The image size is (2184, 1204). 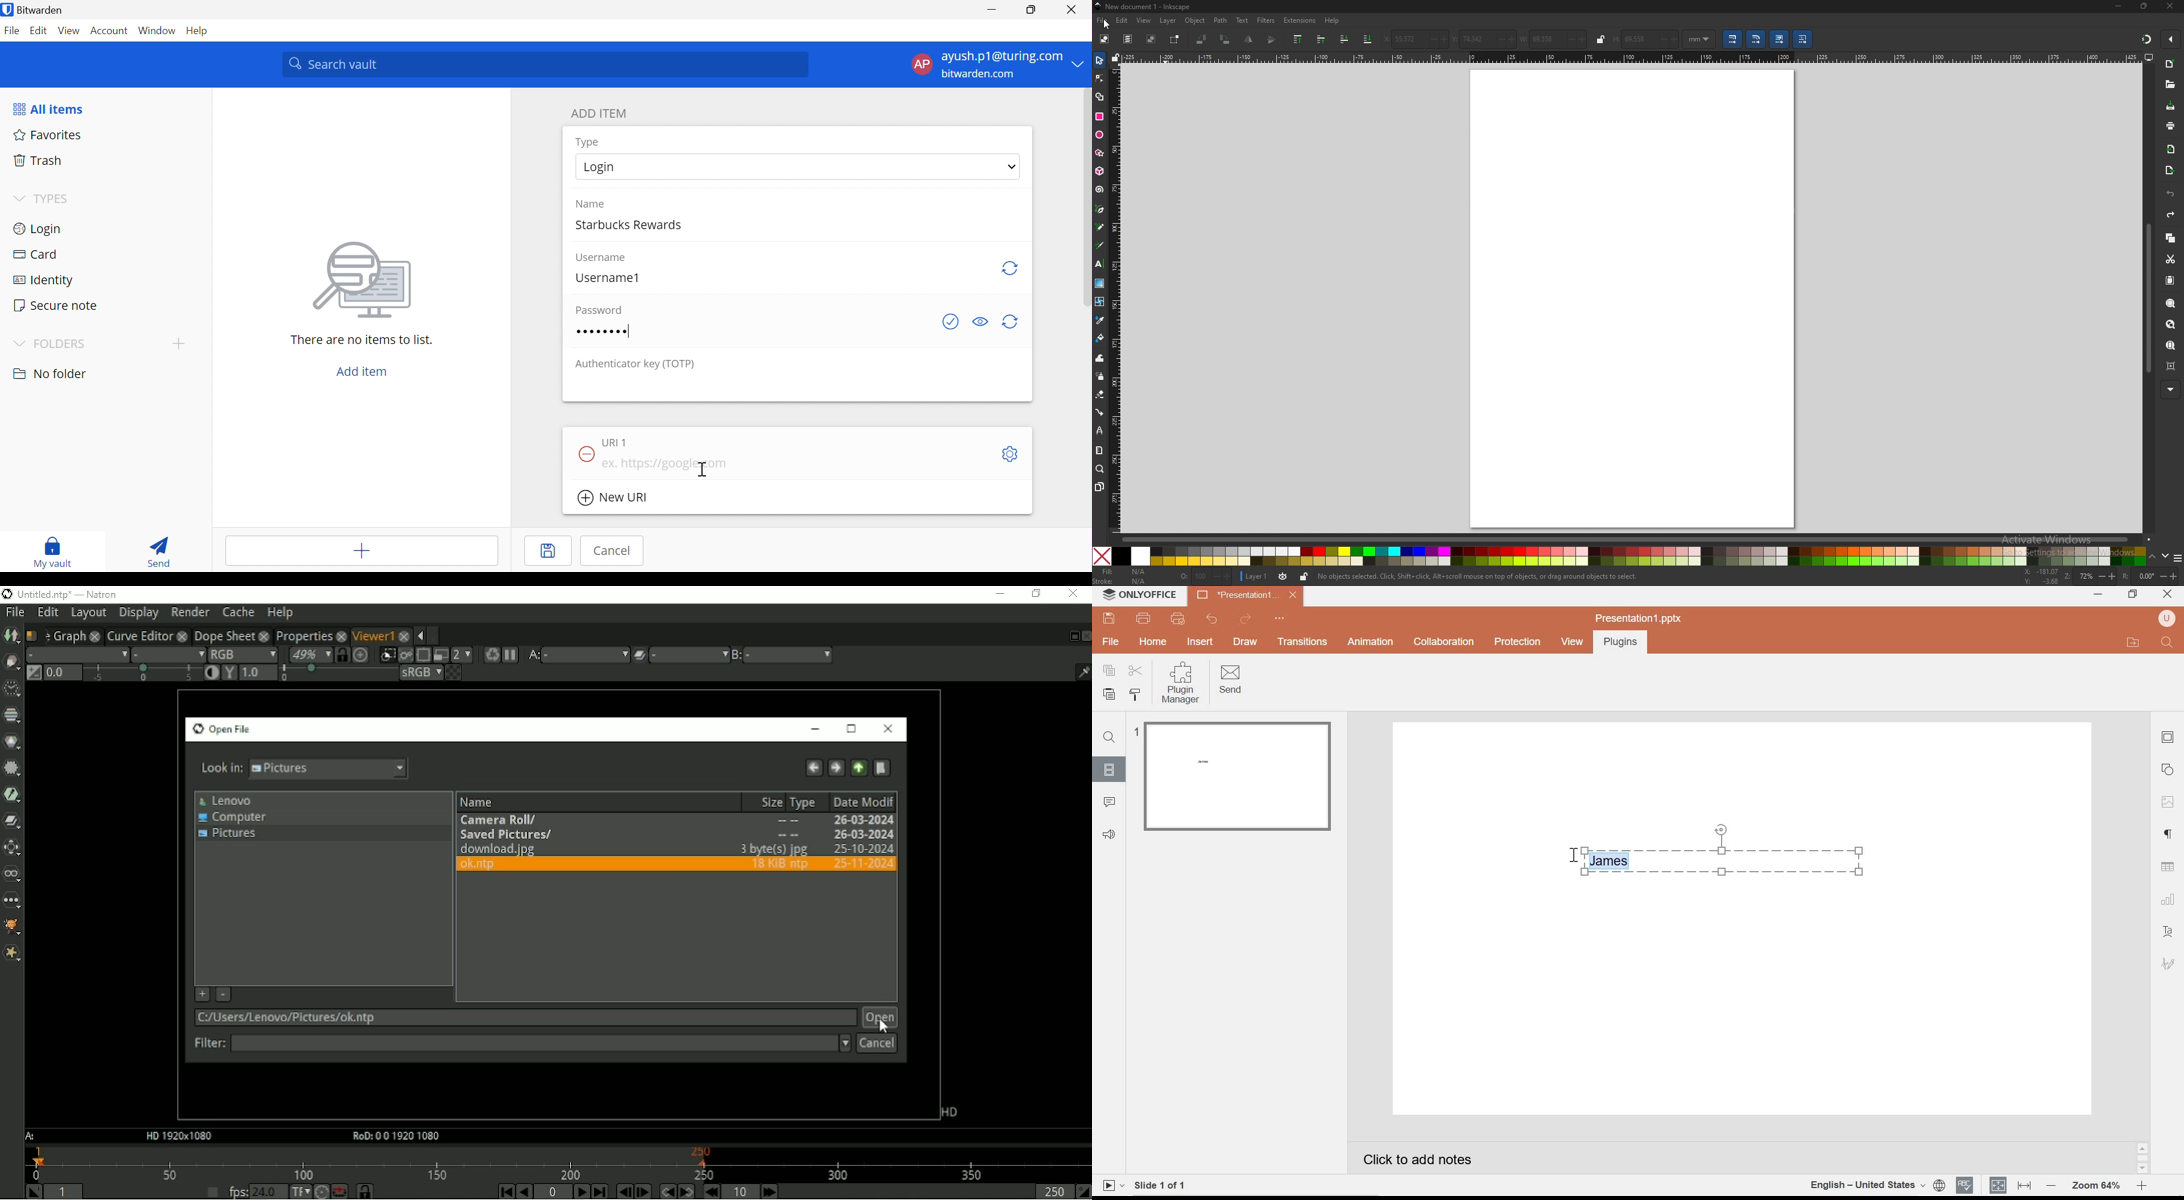 I want to click on file, so click(x=1111, y=643).